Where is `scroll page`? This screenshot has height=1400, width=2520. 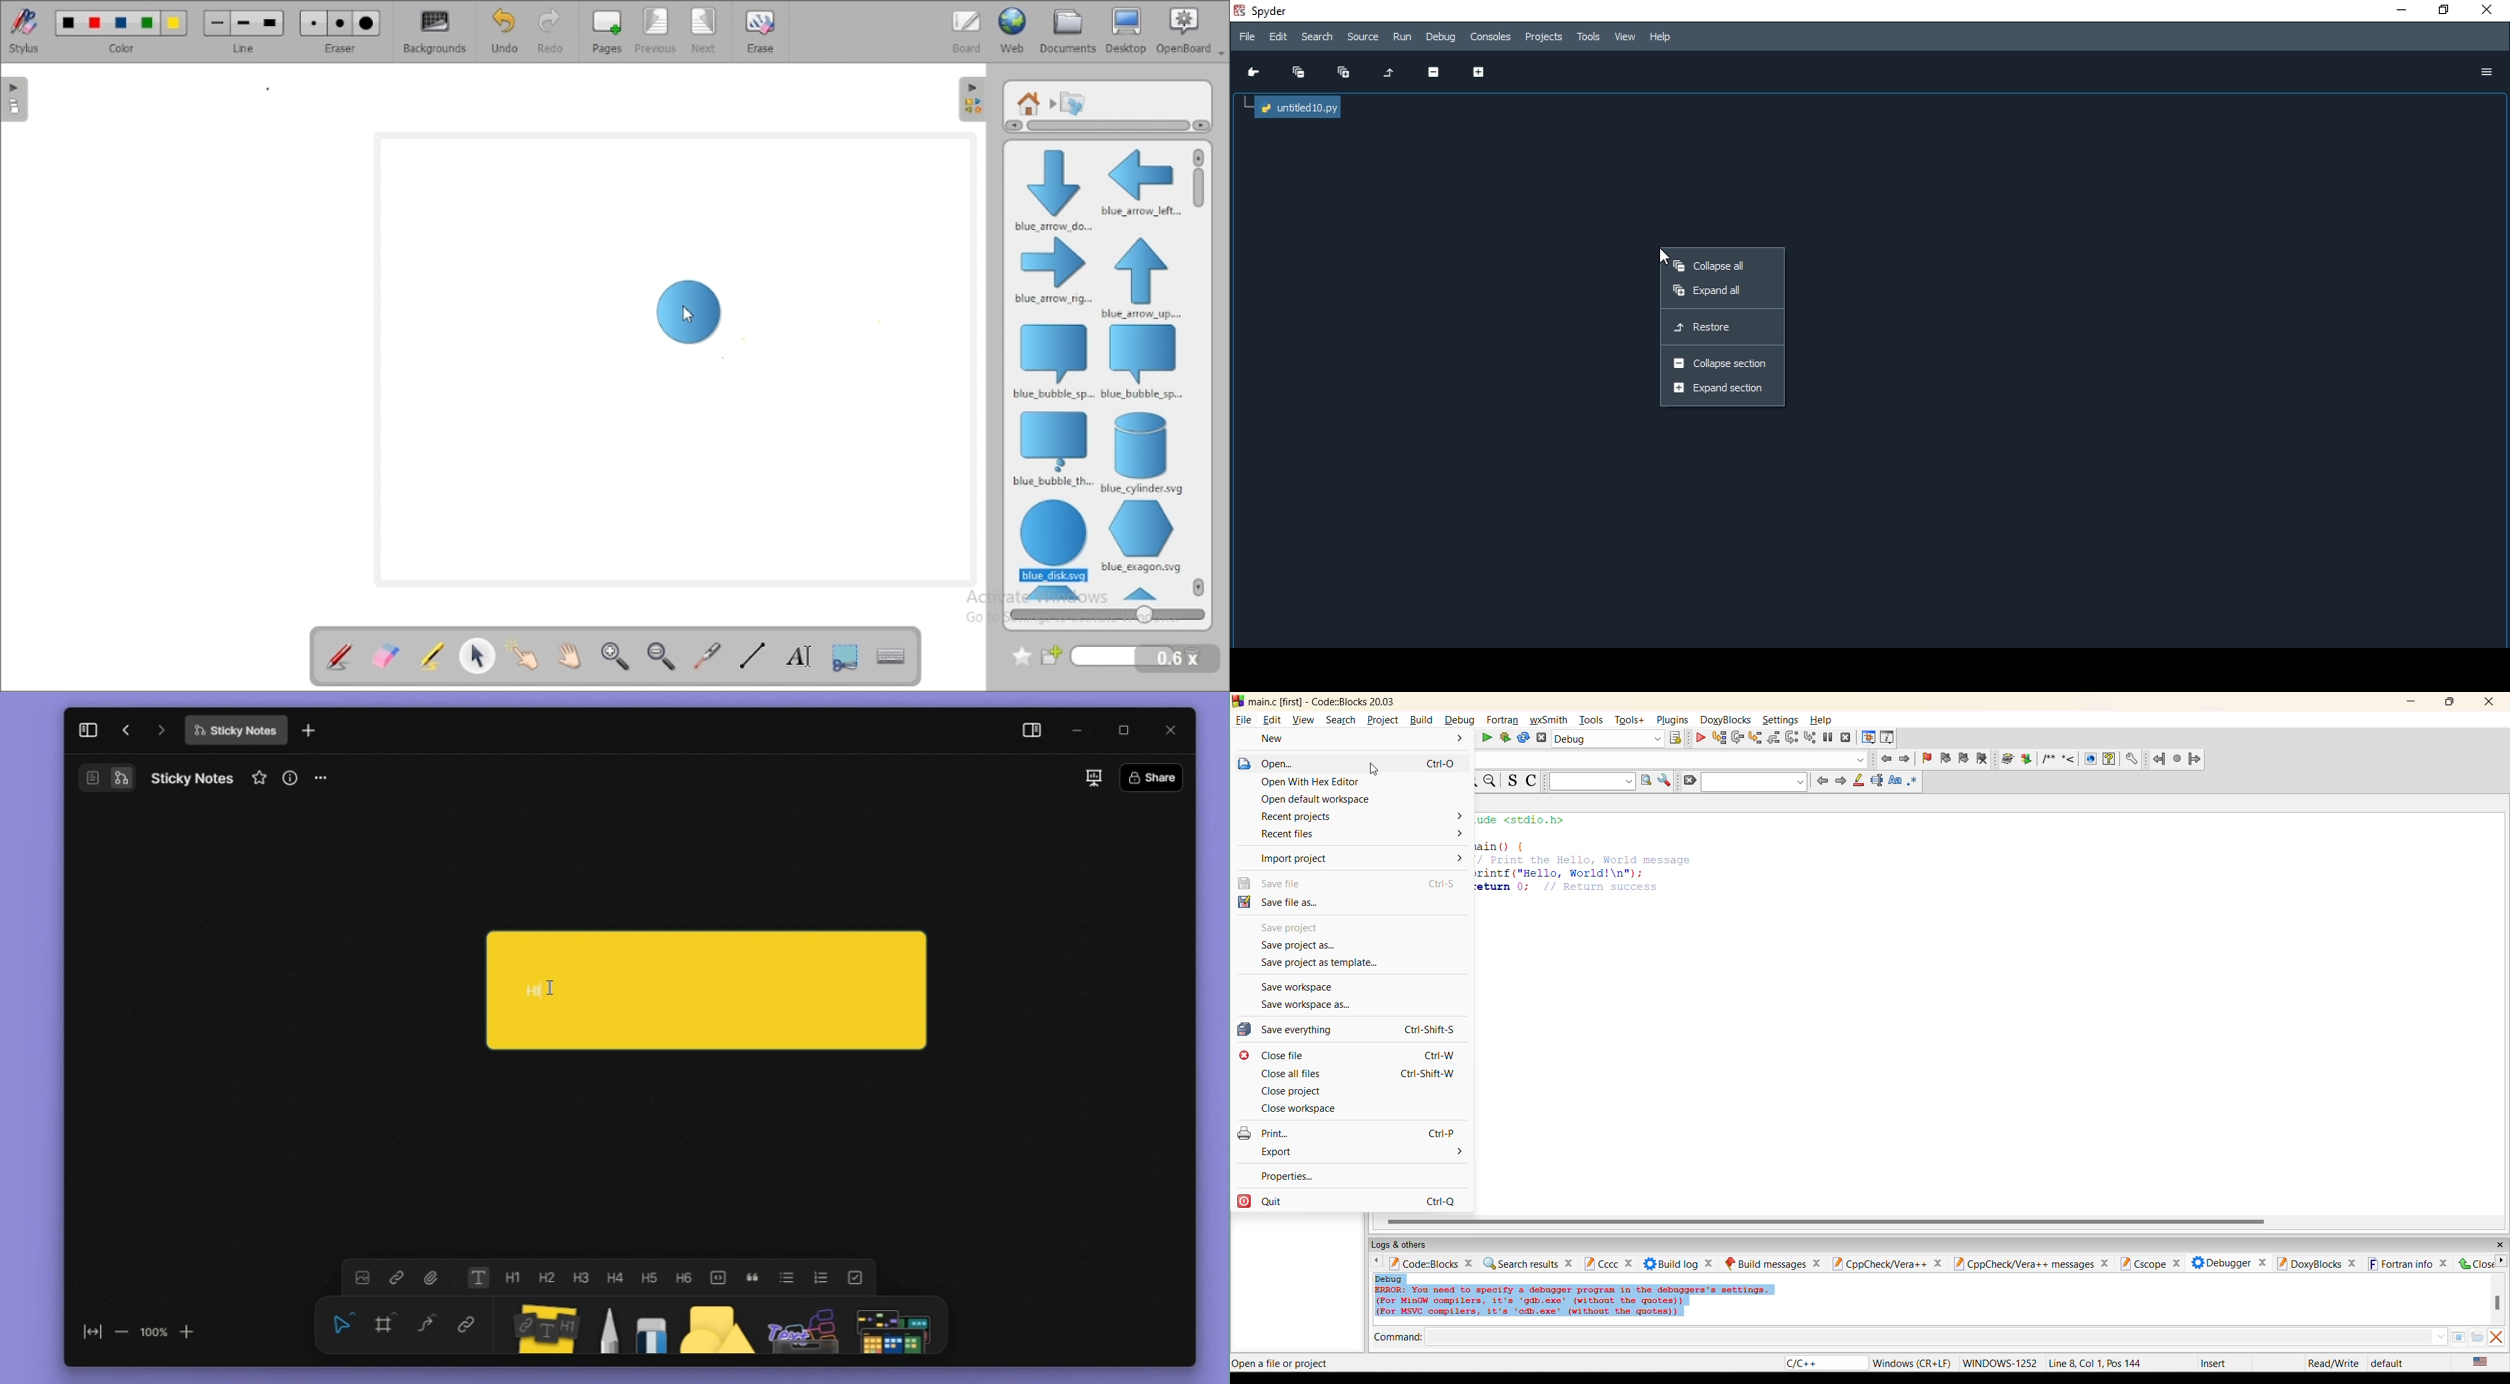 scroll page is located at coordinates (570, 654).